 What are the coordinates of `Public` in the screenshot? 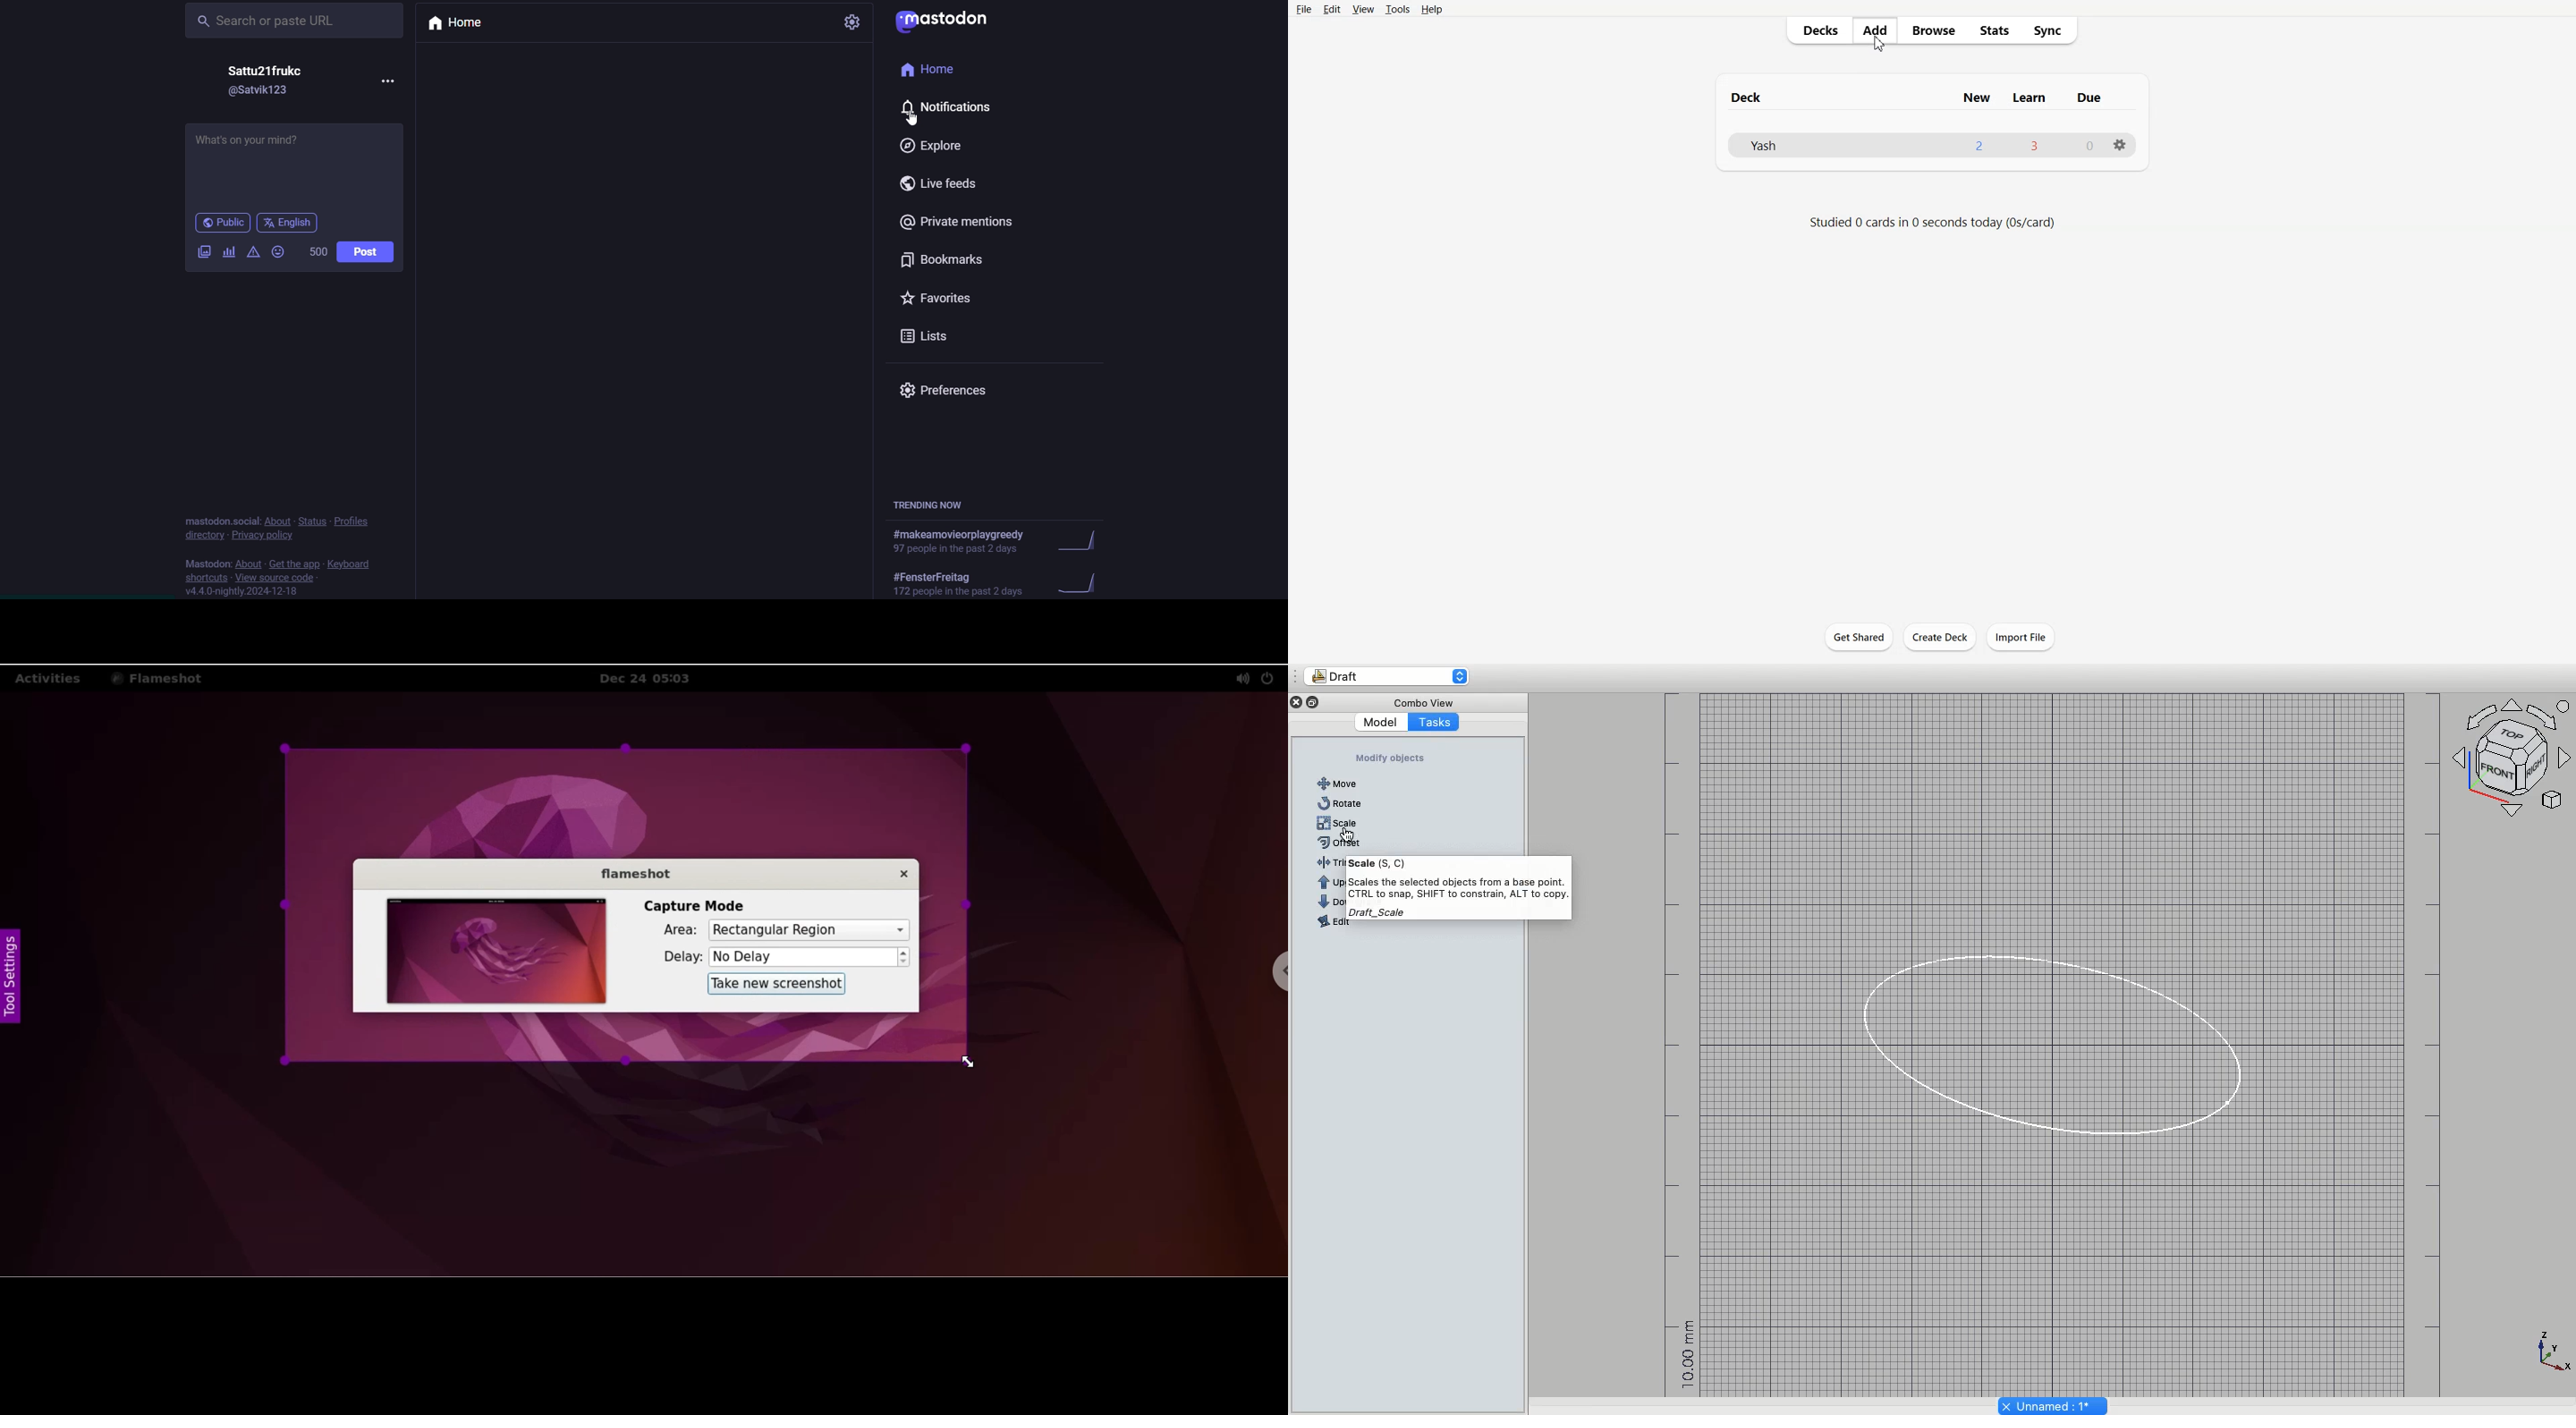 It's located at (223, 223).